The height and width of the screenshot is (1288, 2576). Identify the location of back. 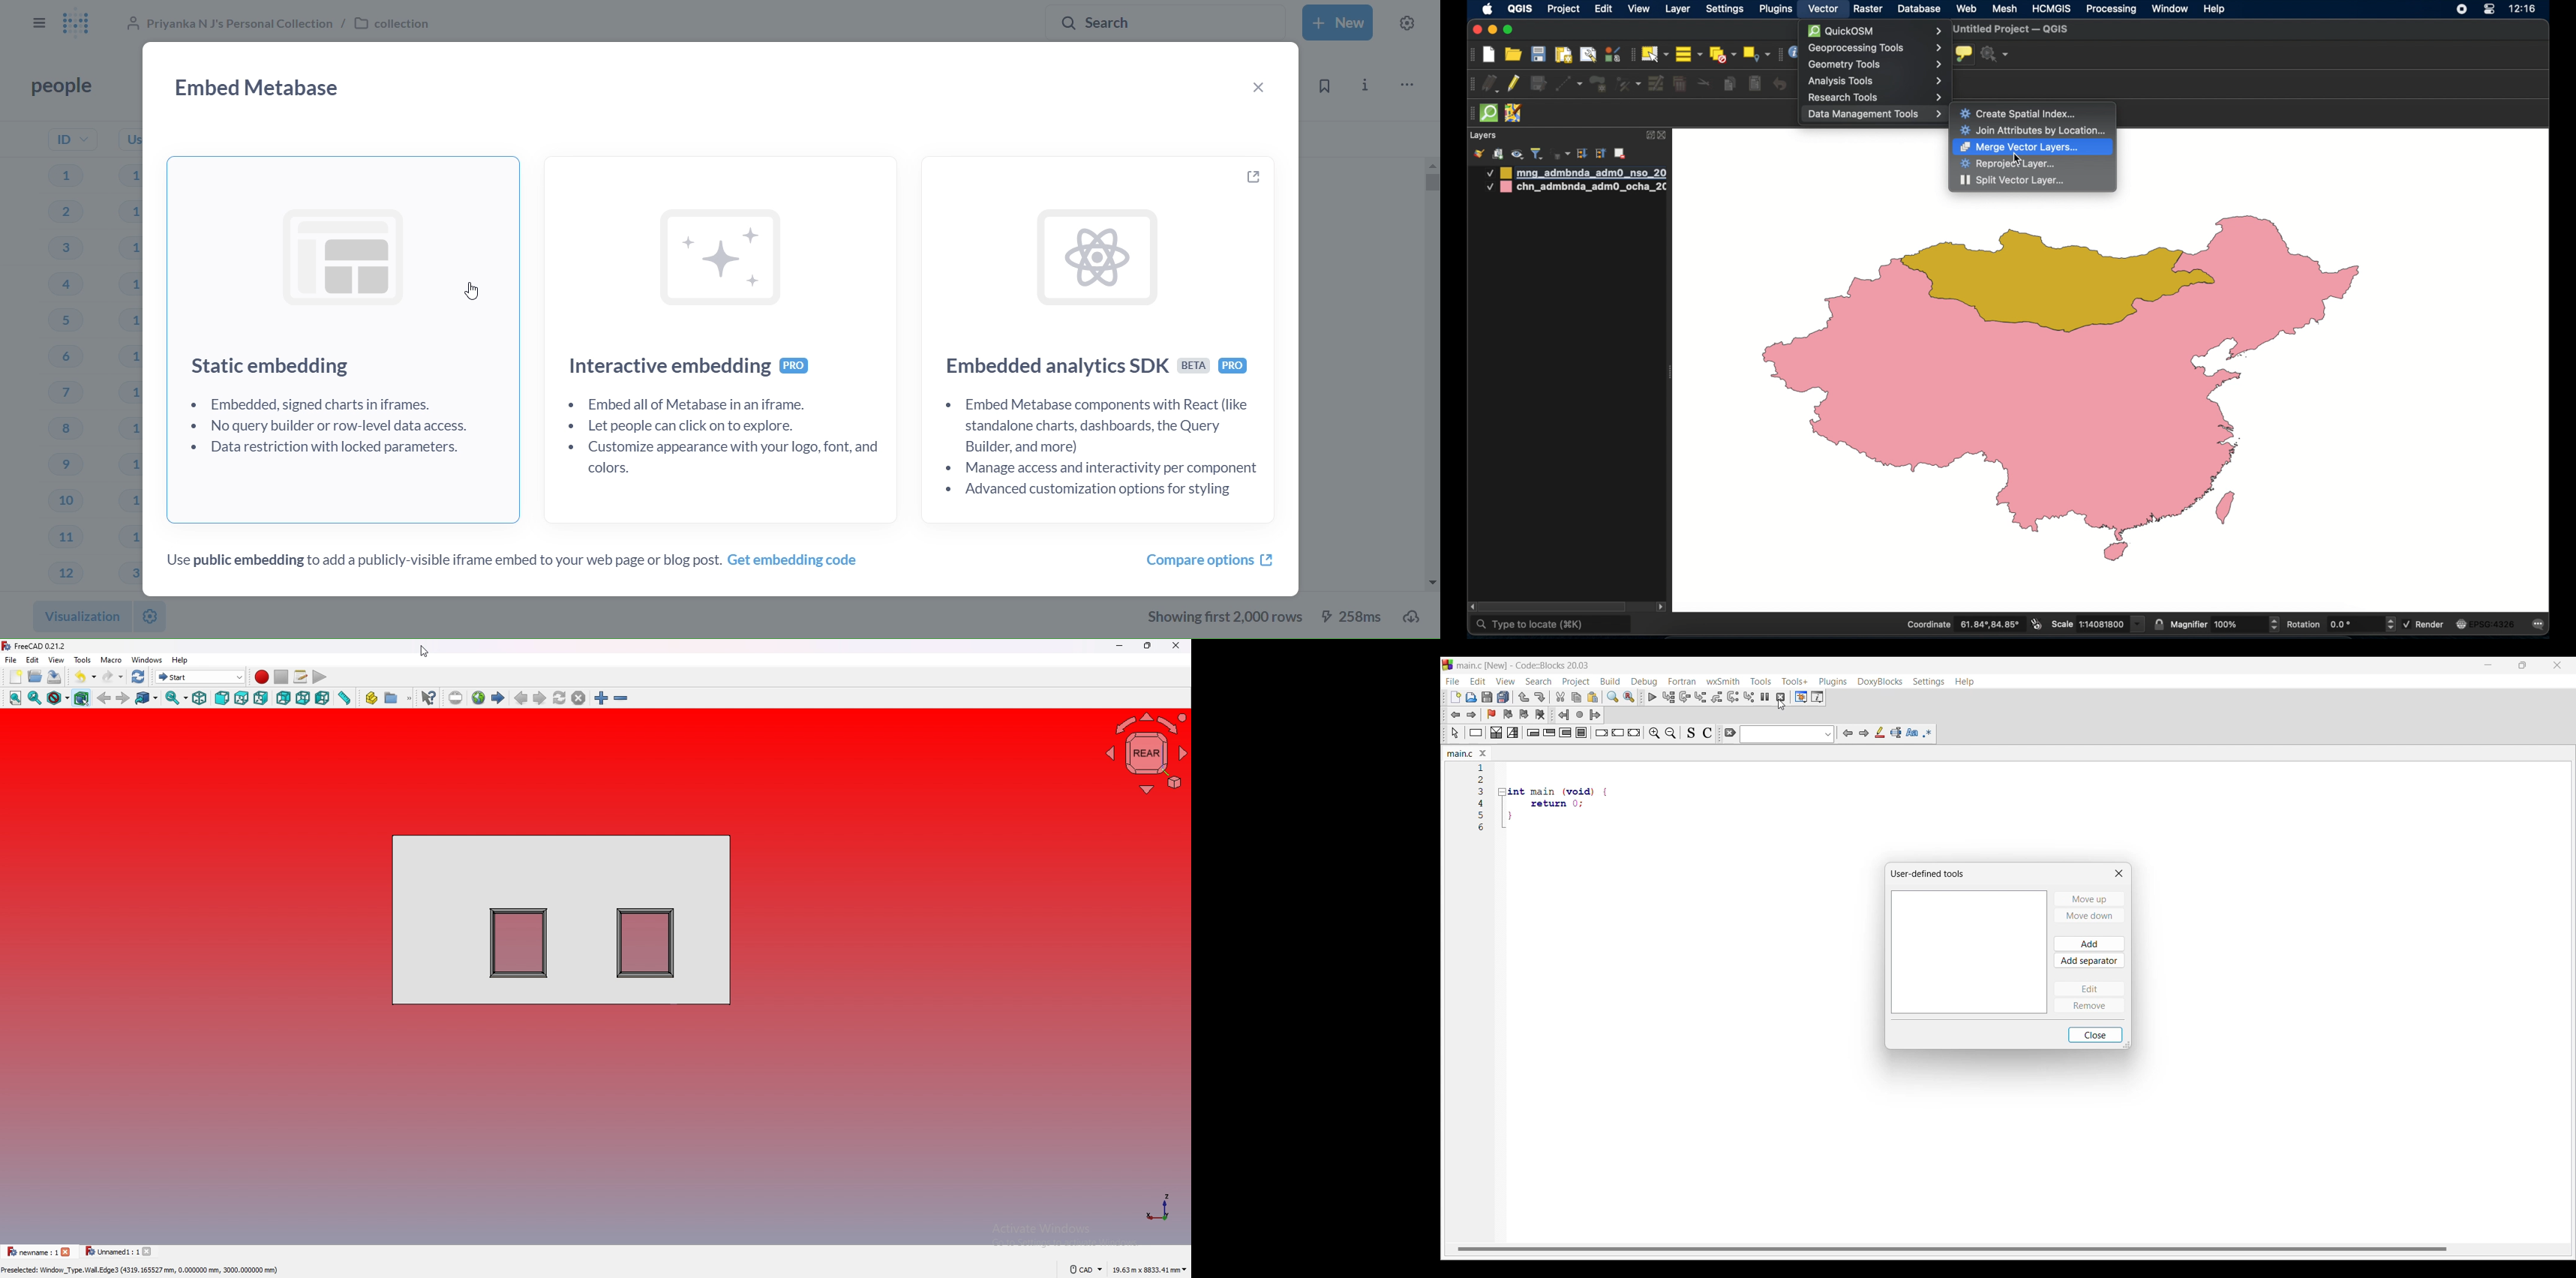
(105, 698).